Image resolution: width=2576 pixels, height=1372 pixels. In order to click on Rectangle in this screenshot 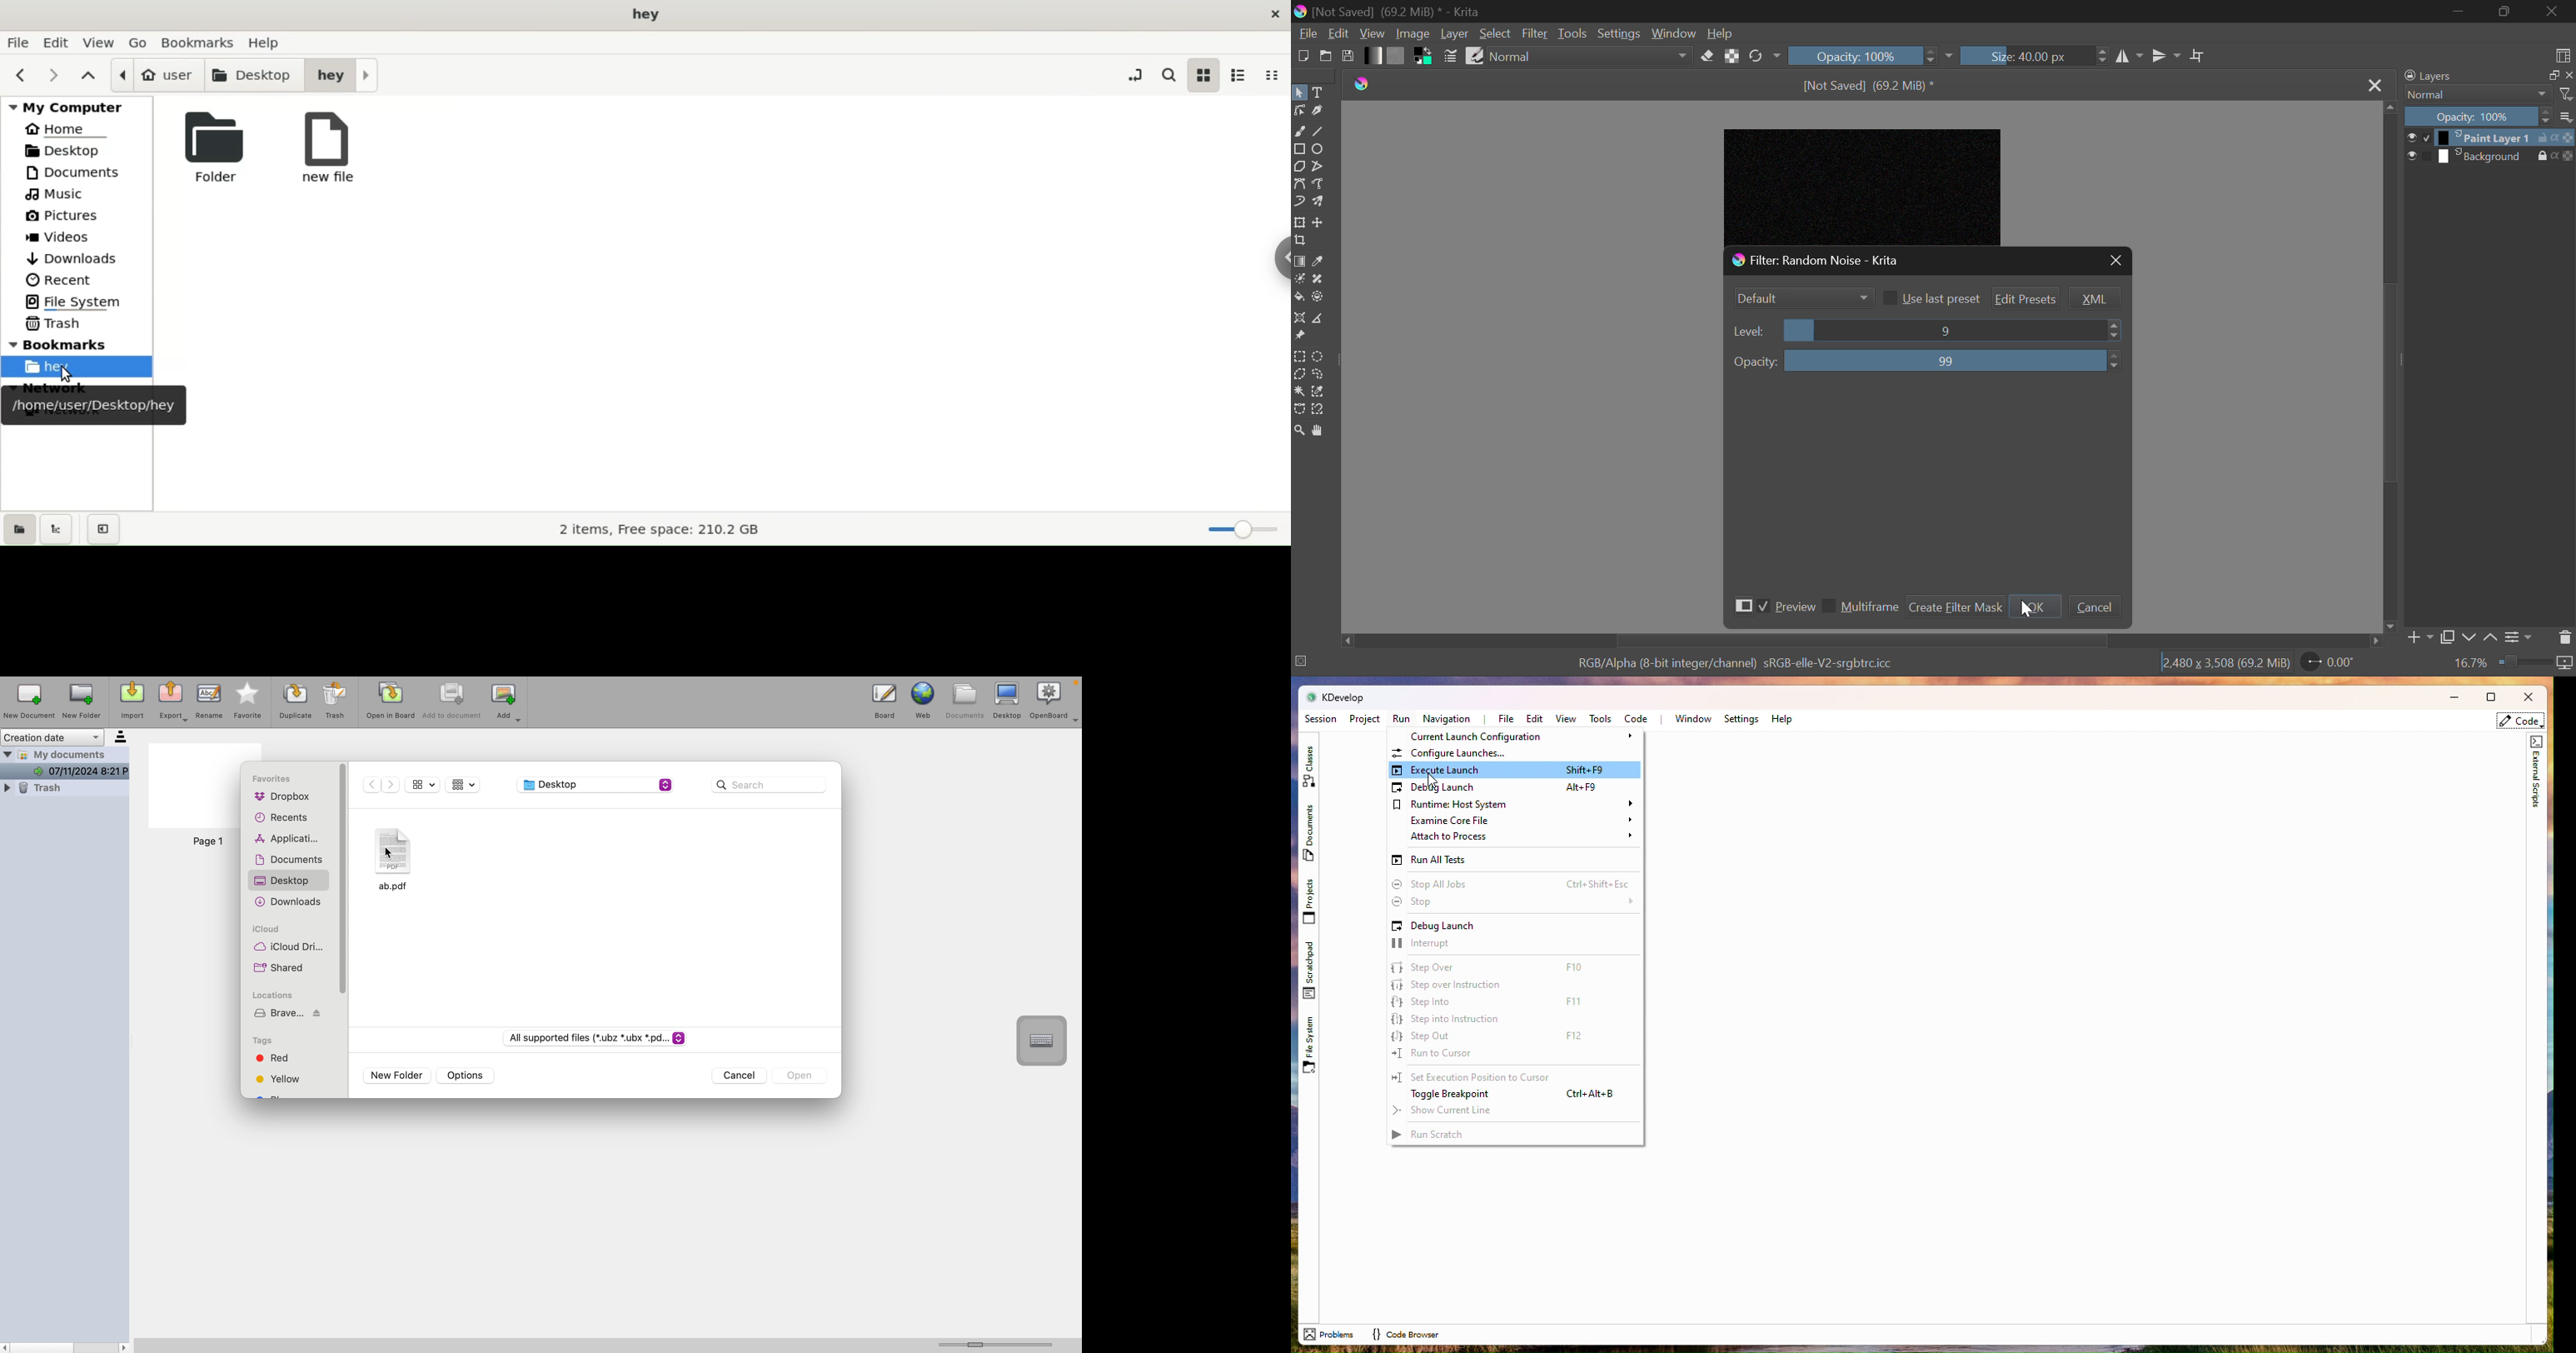, I will do `click(1299, 147)`.